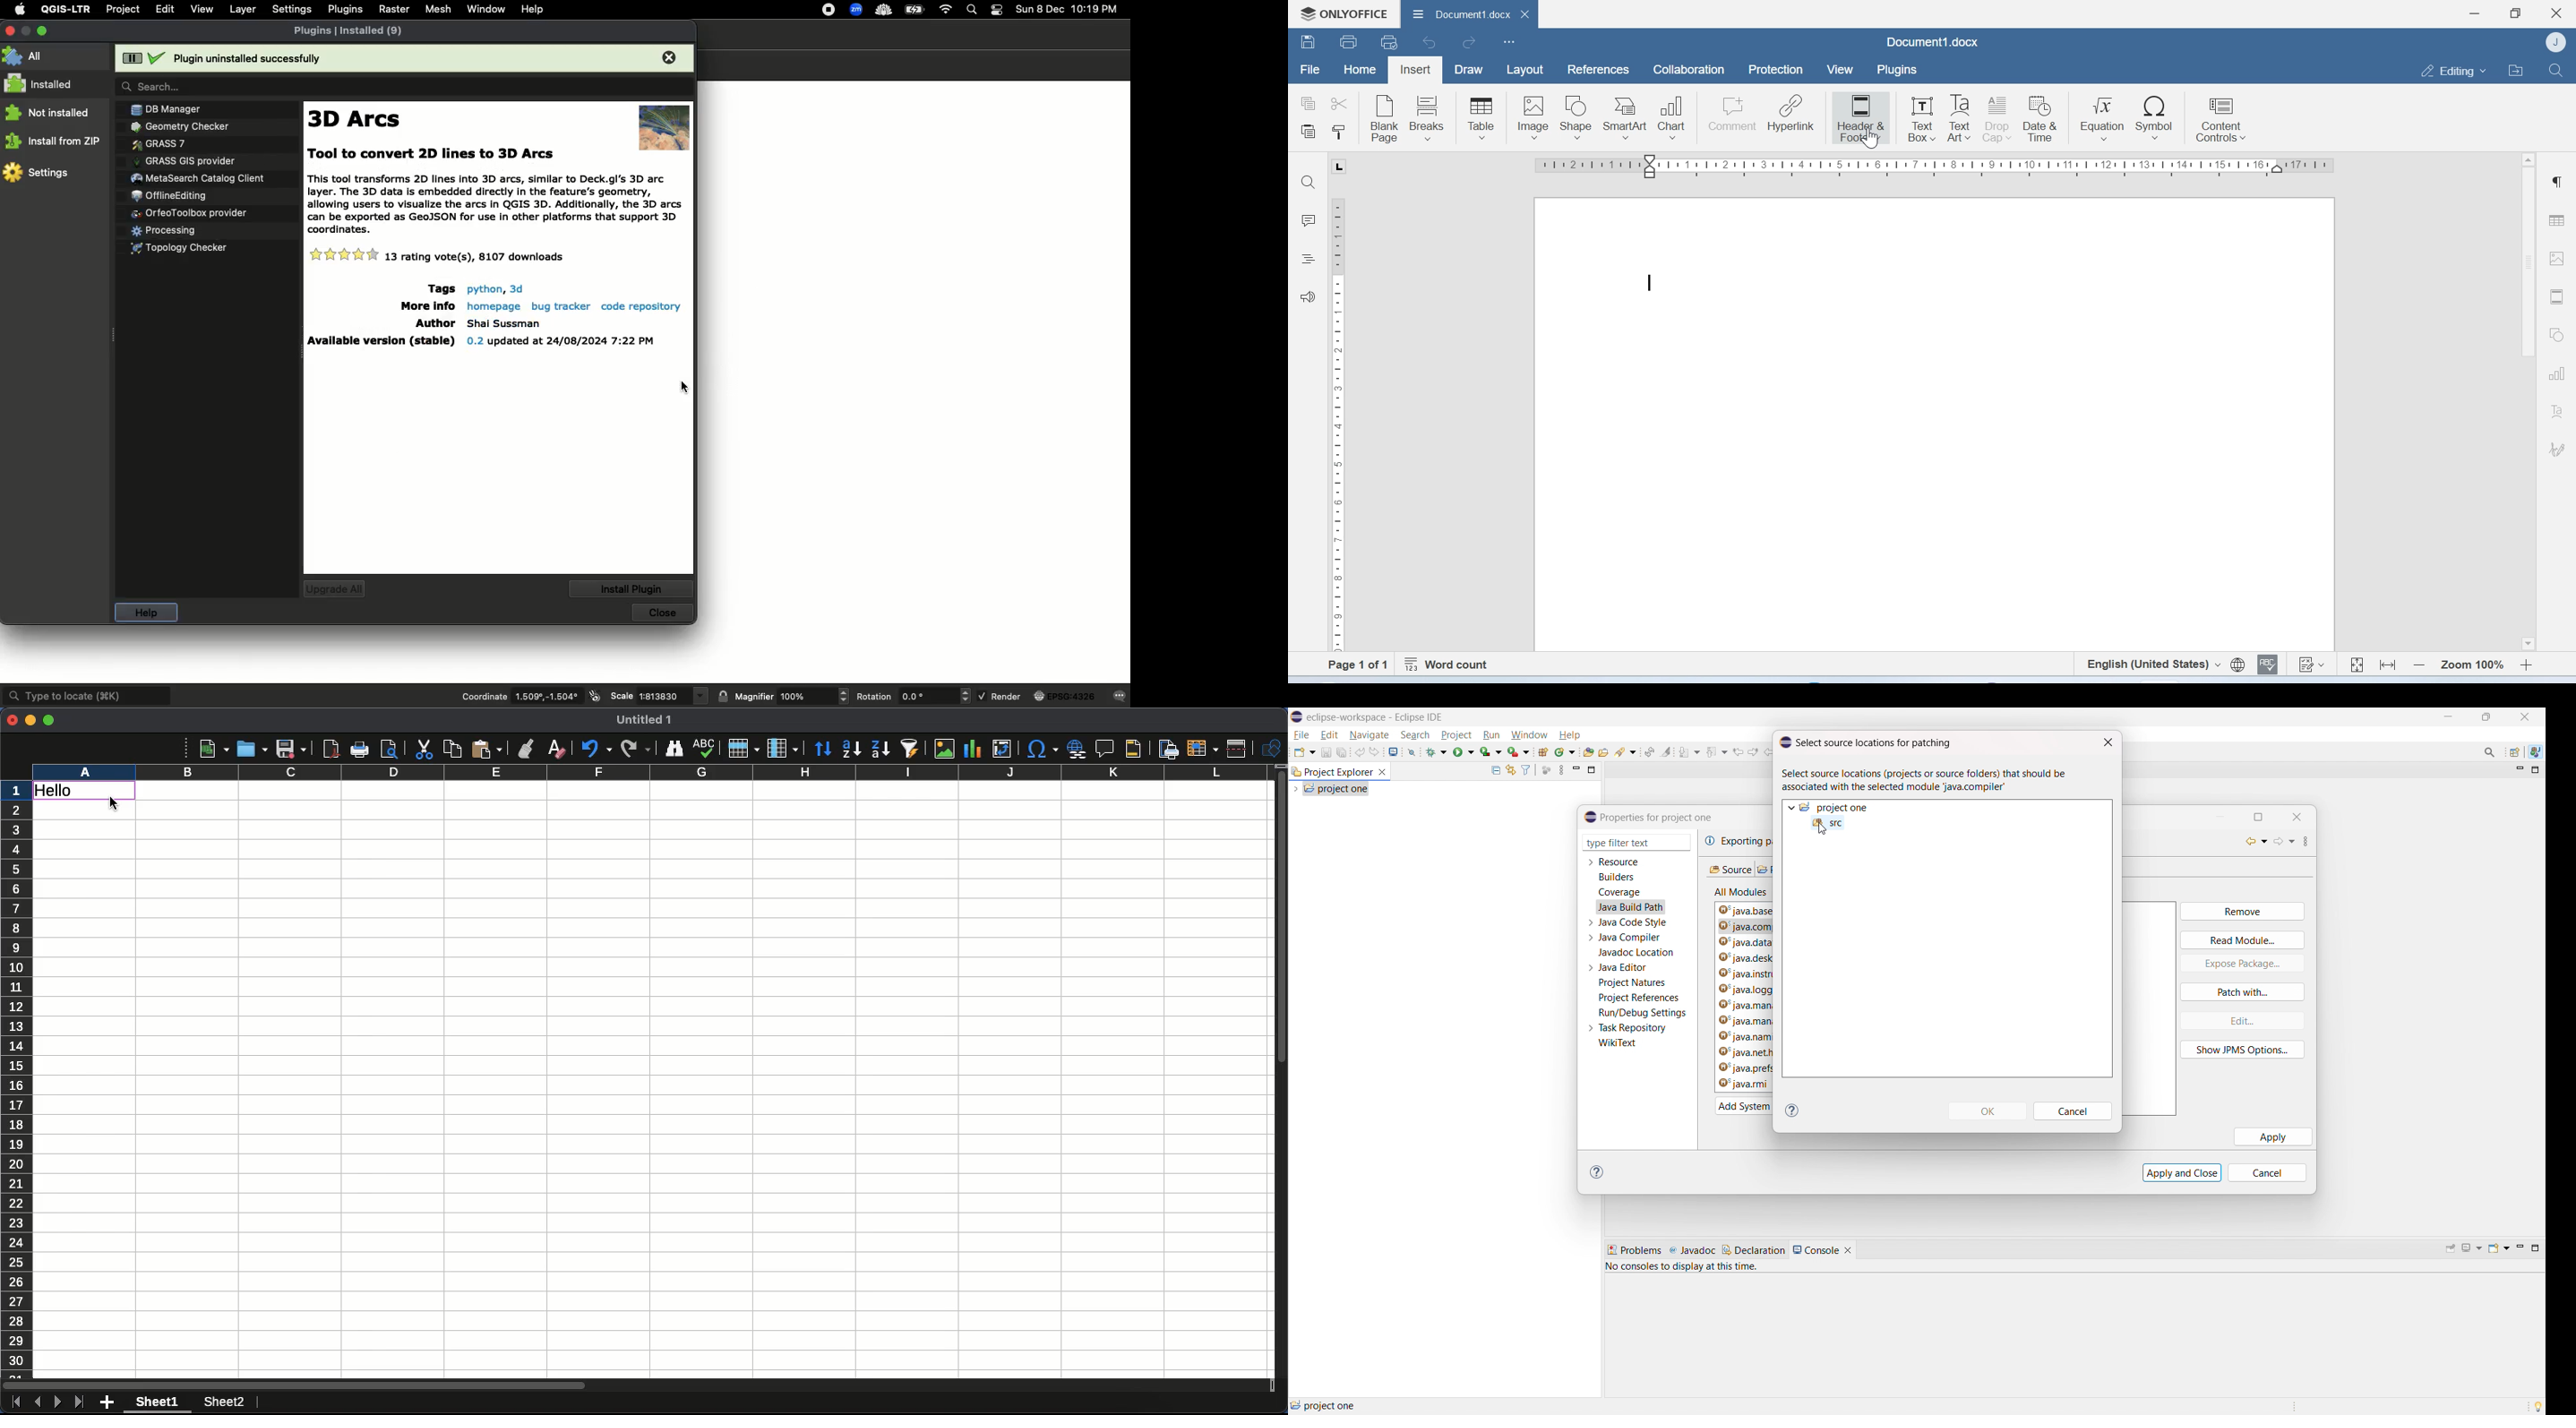 This screenshot has height=1428, width=2576. What do you see at coordinates (1310, 258) in the screenshot?
I see `Headings` at bounding box center [1310, 258].